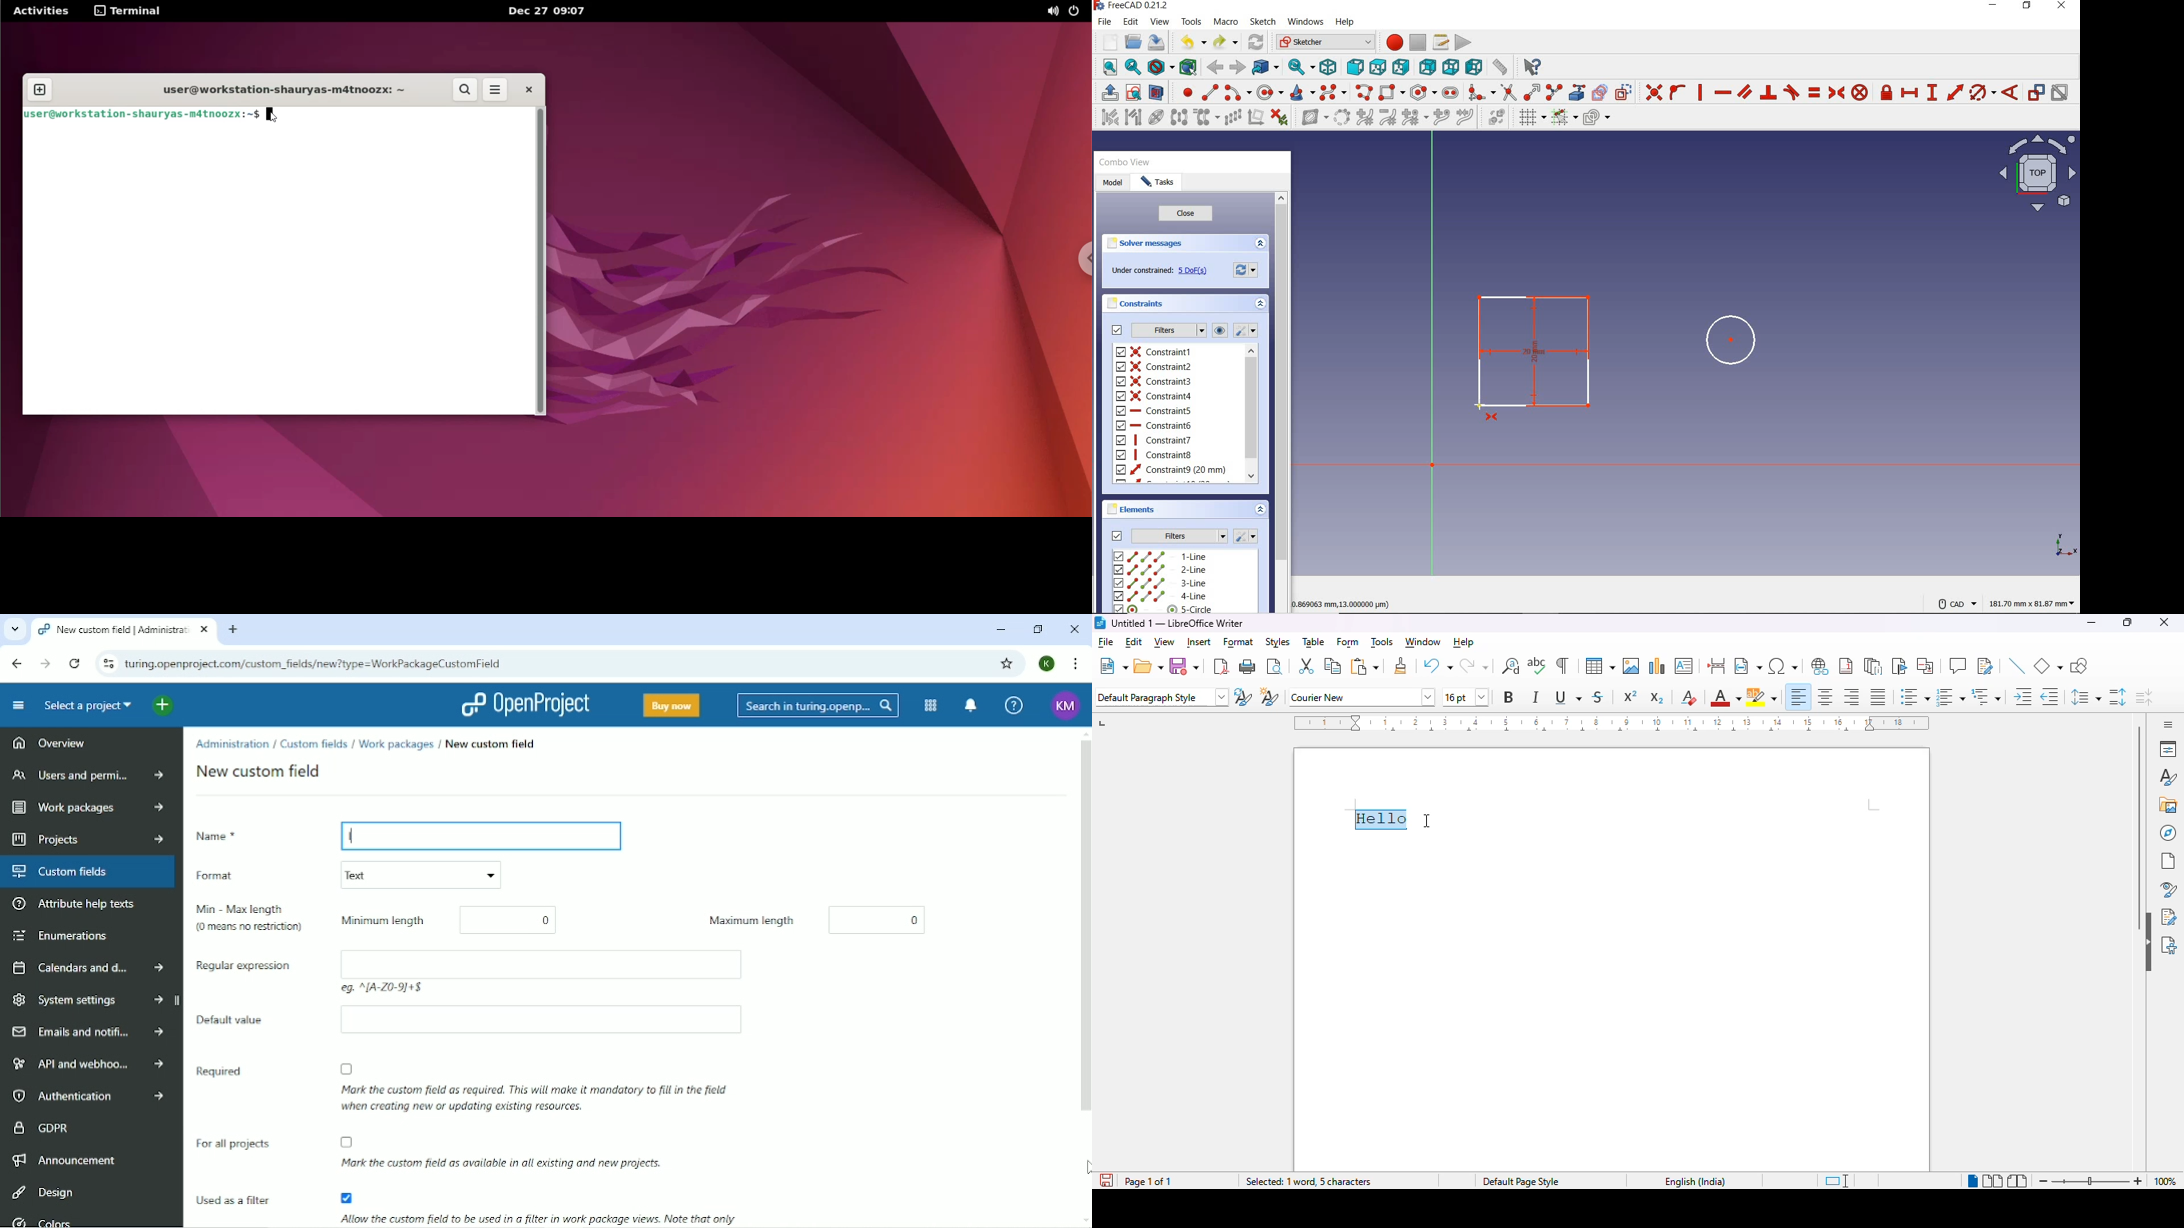 Image resolution: width=2184 pixels, height=1232 pixels. Describe the element at coordinates (1657, 665) in the screenshot. I see `insert chart` at that location.